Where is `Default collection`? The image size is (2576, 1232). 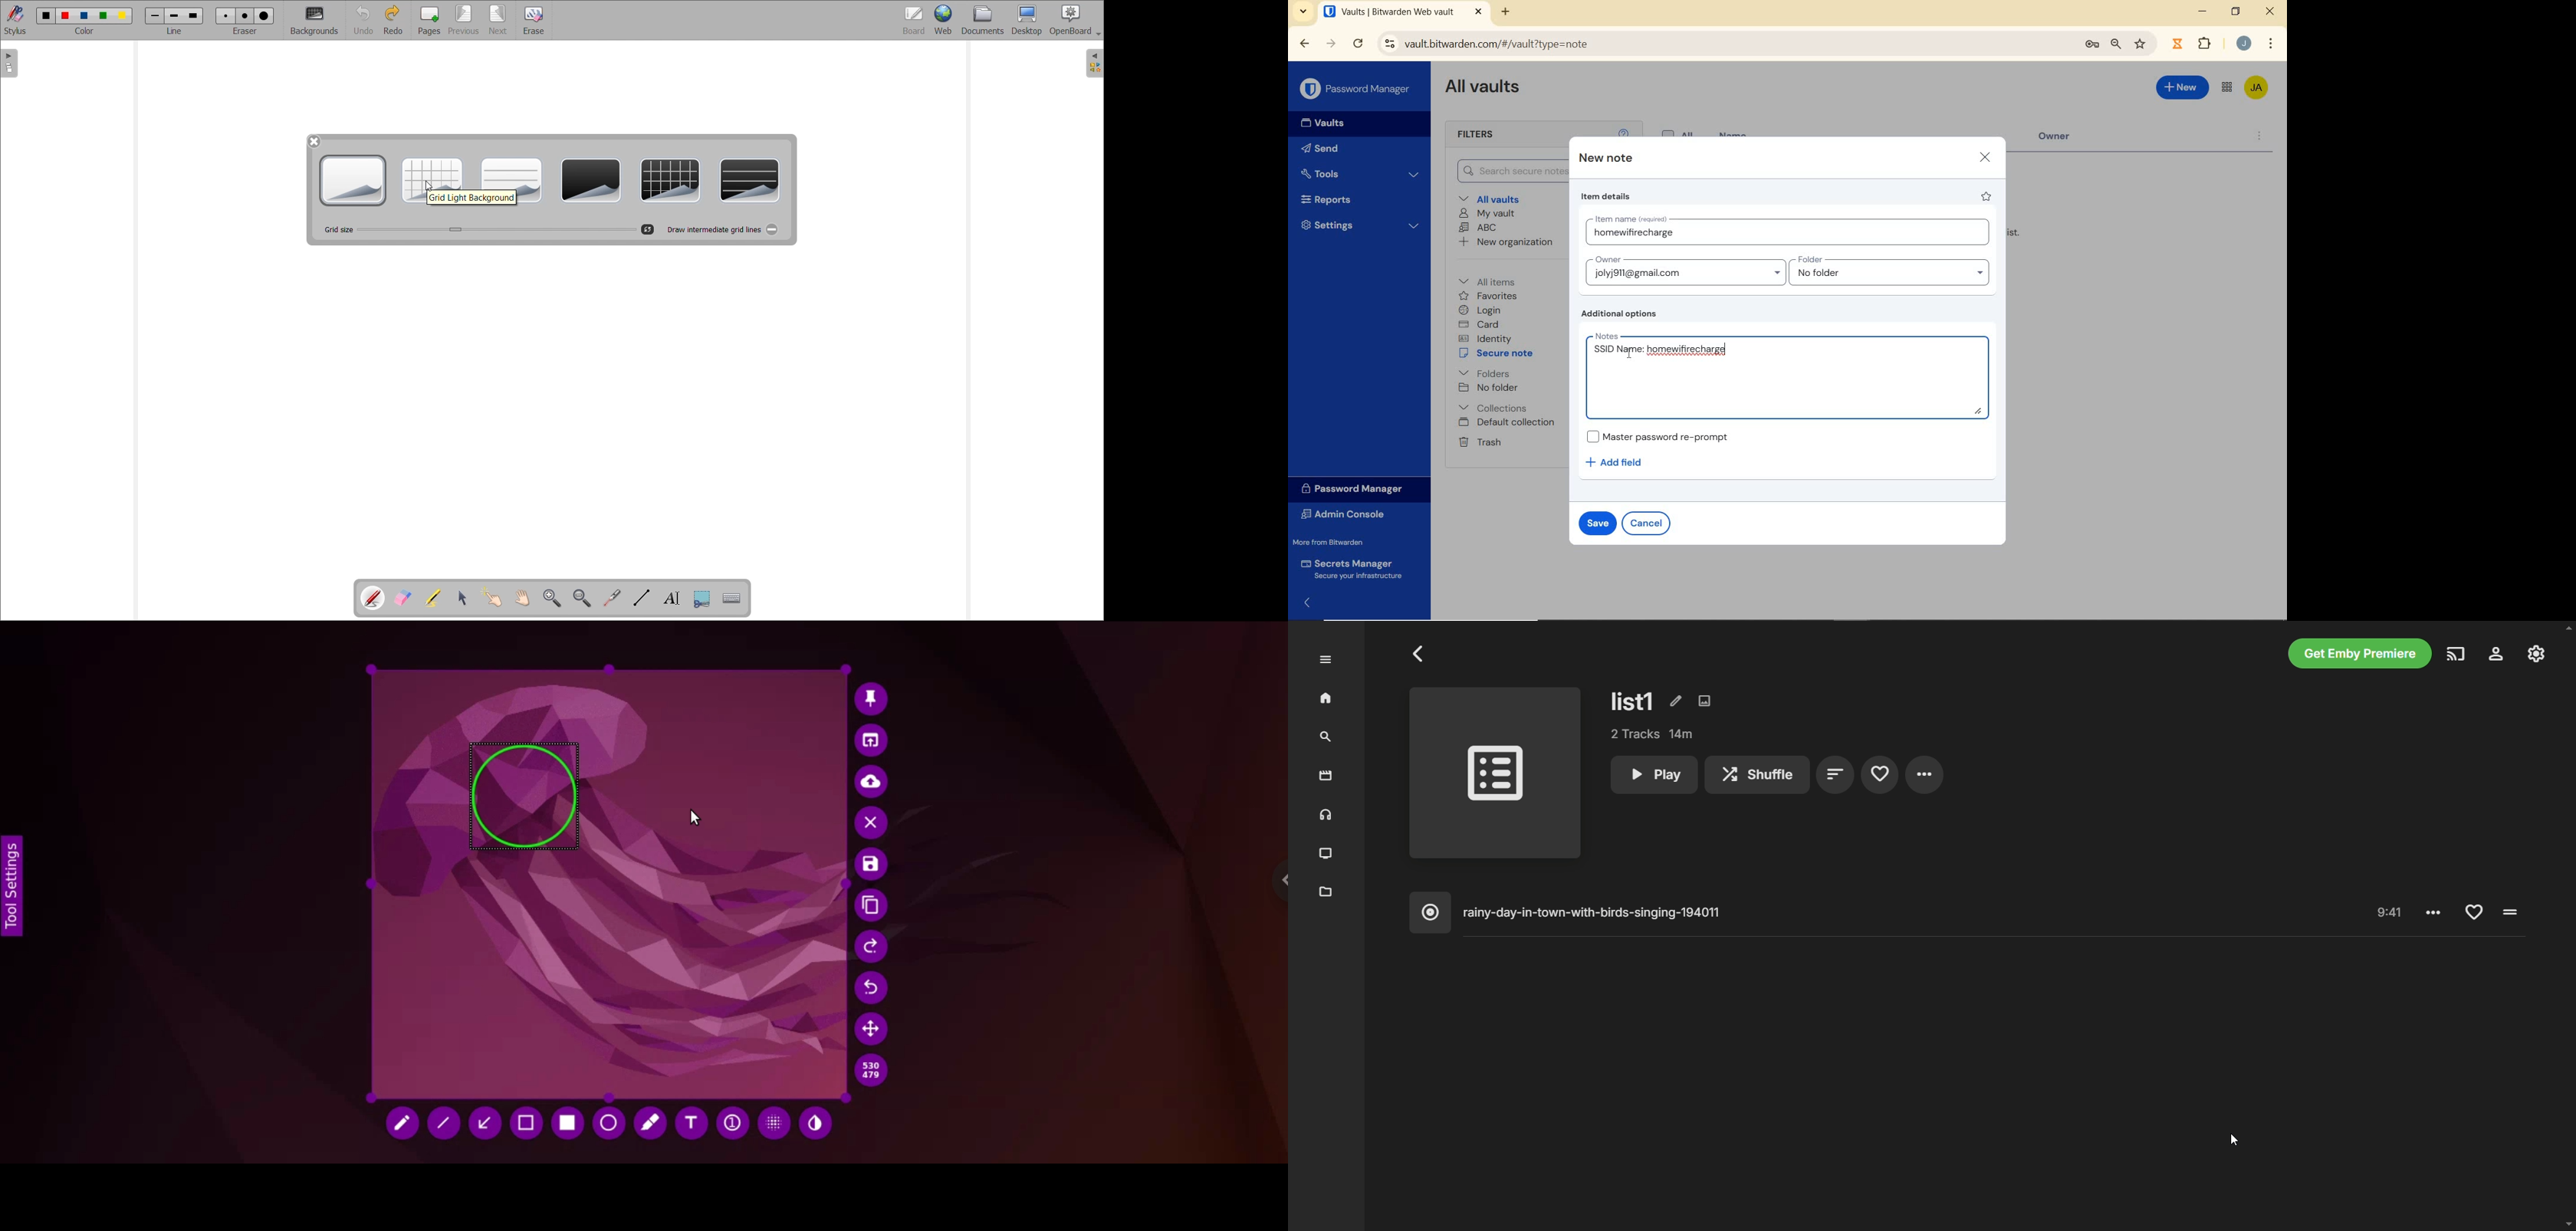 Default collection is located at coordinates (1508, 423).